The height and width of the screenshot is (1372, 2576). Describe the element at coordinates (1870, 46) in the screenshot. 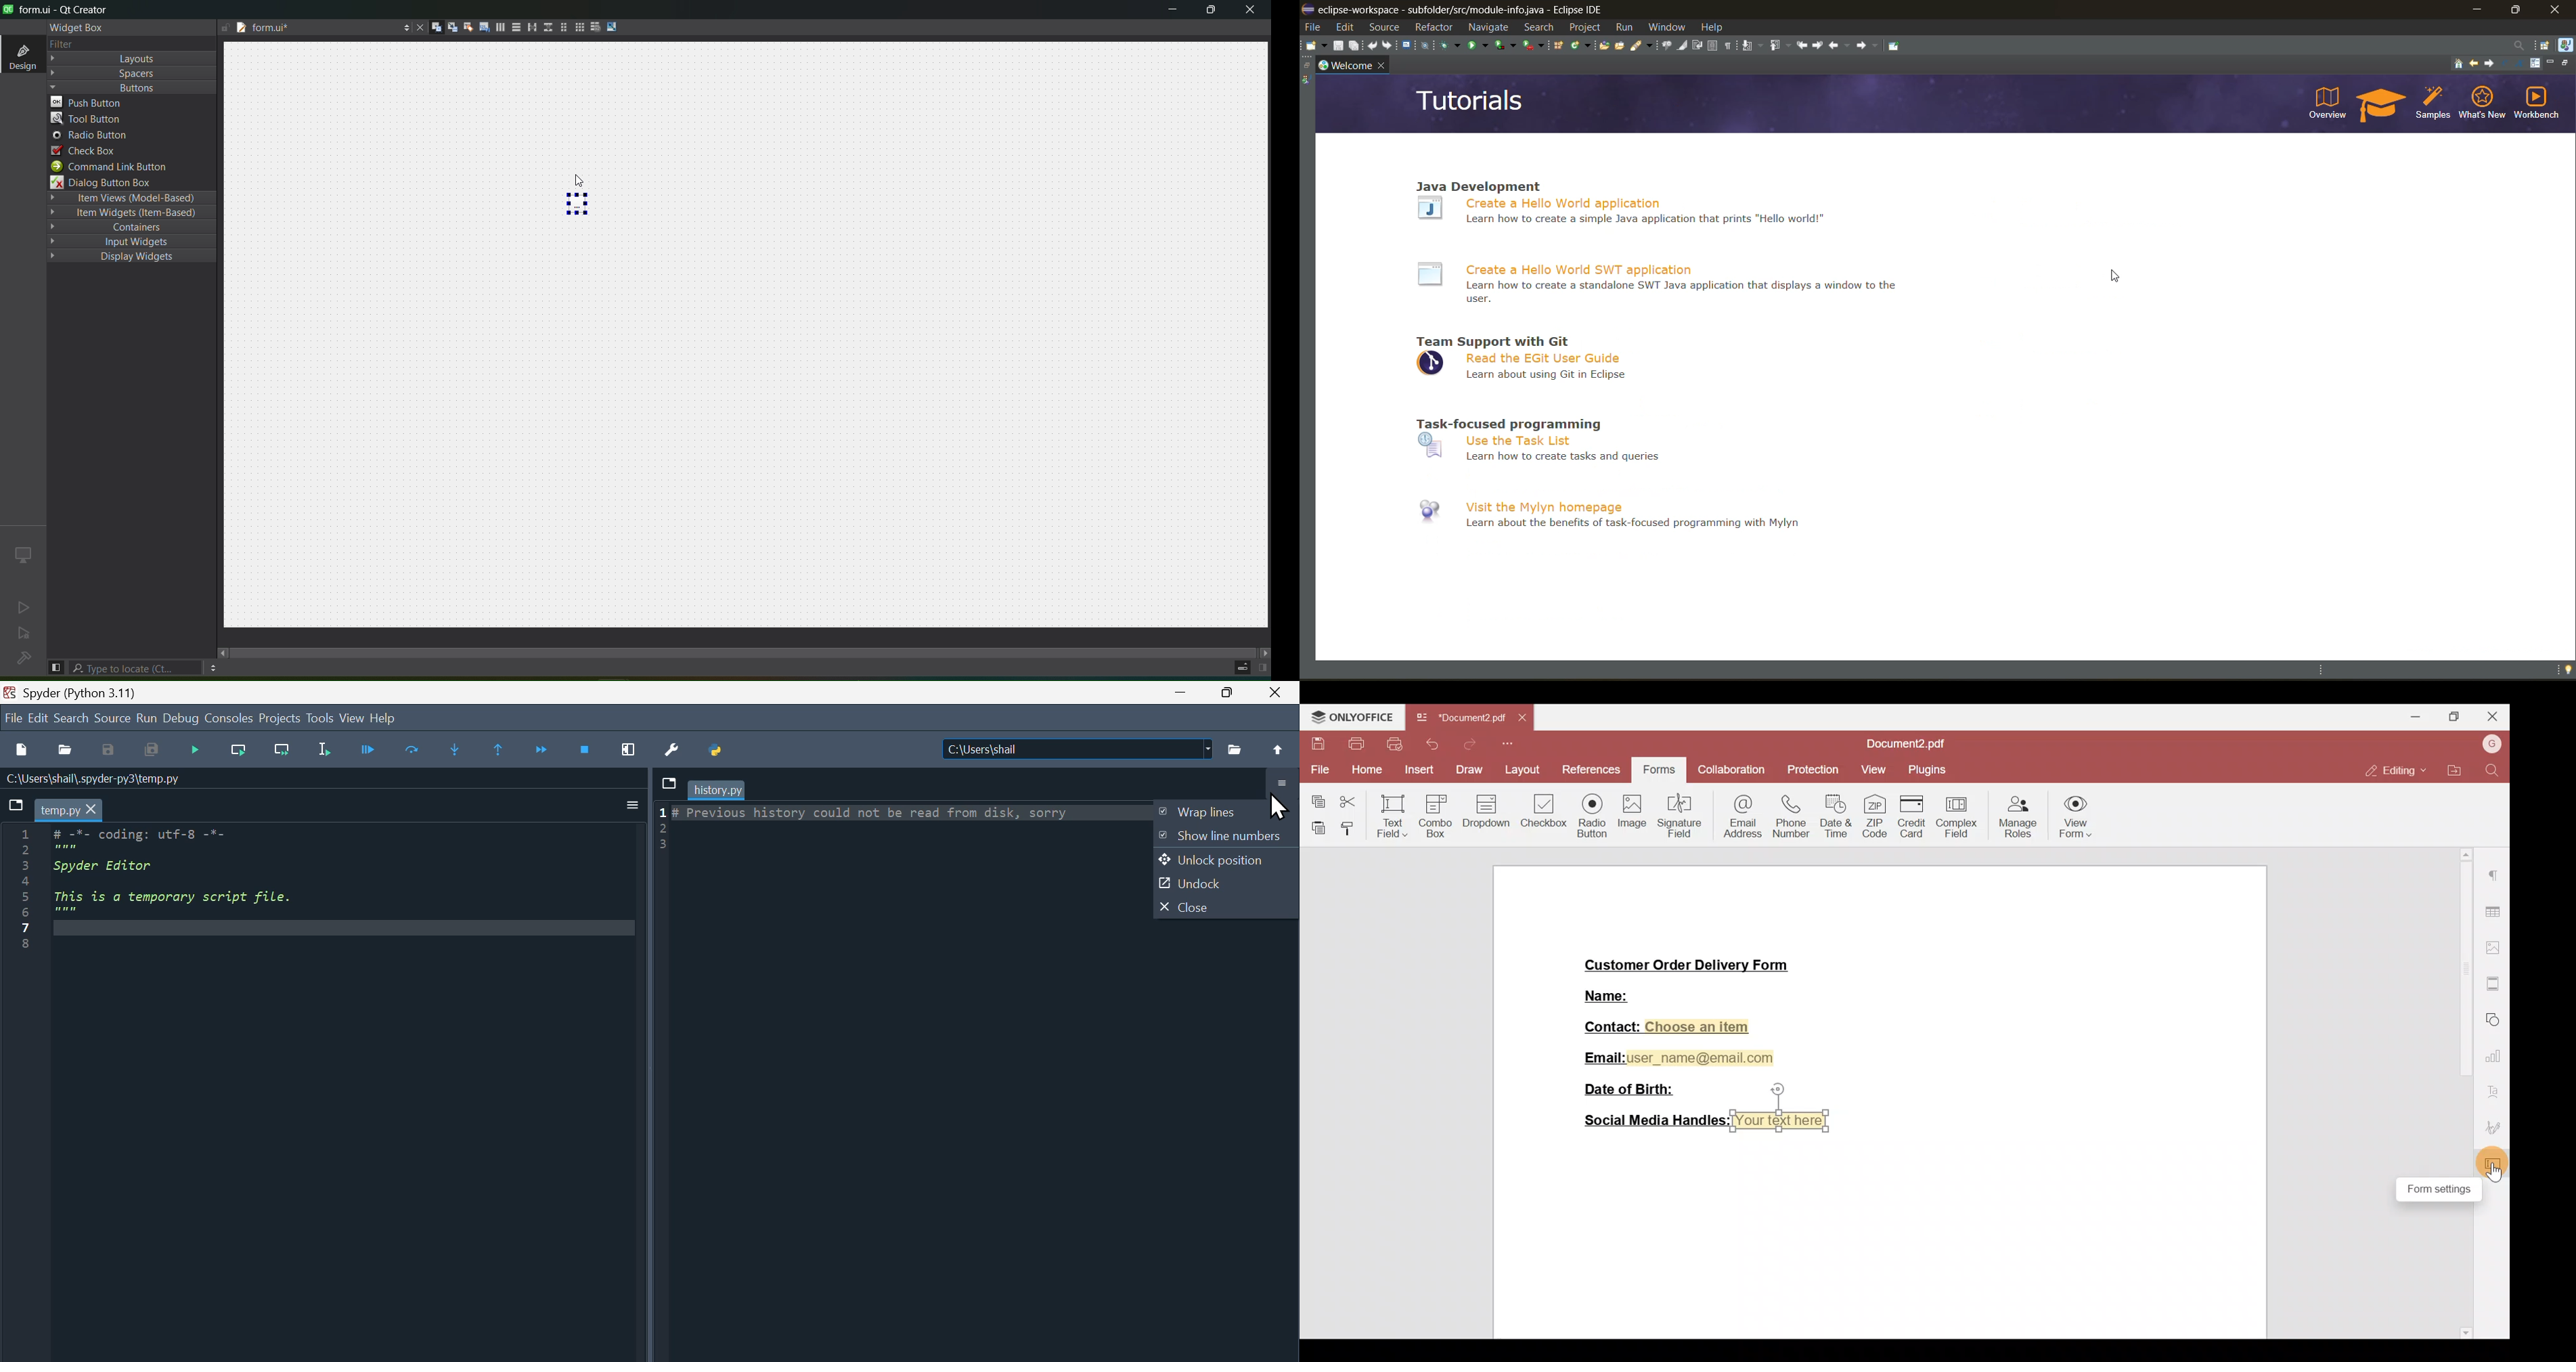

I see `forward` at that location.